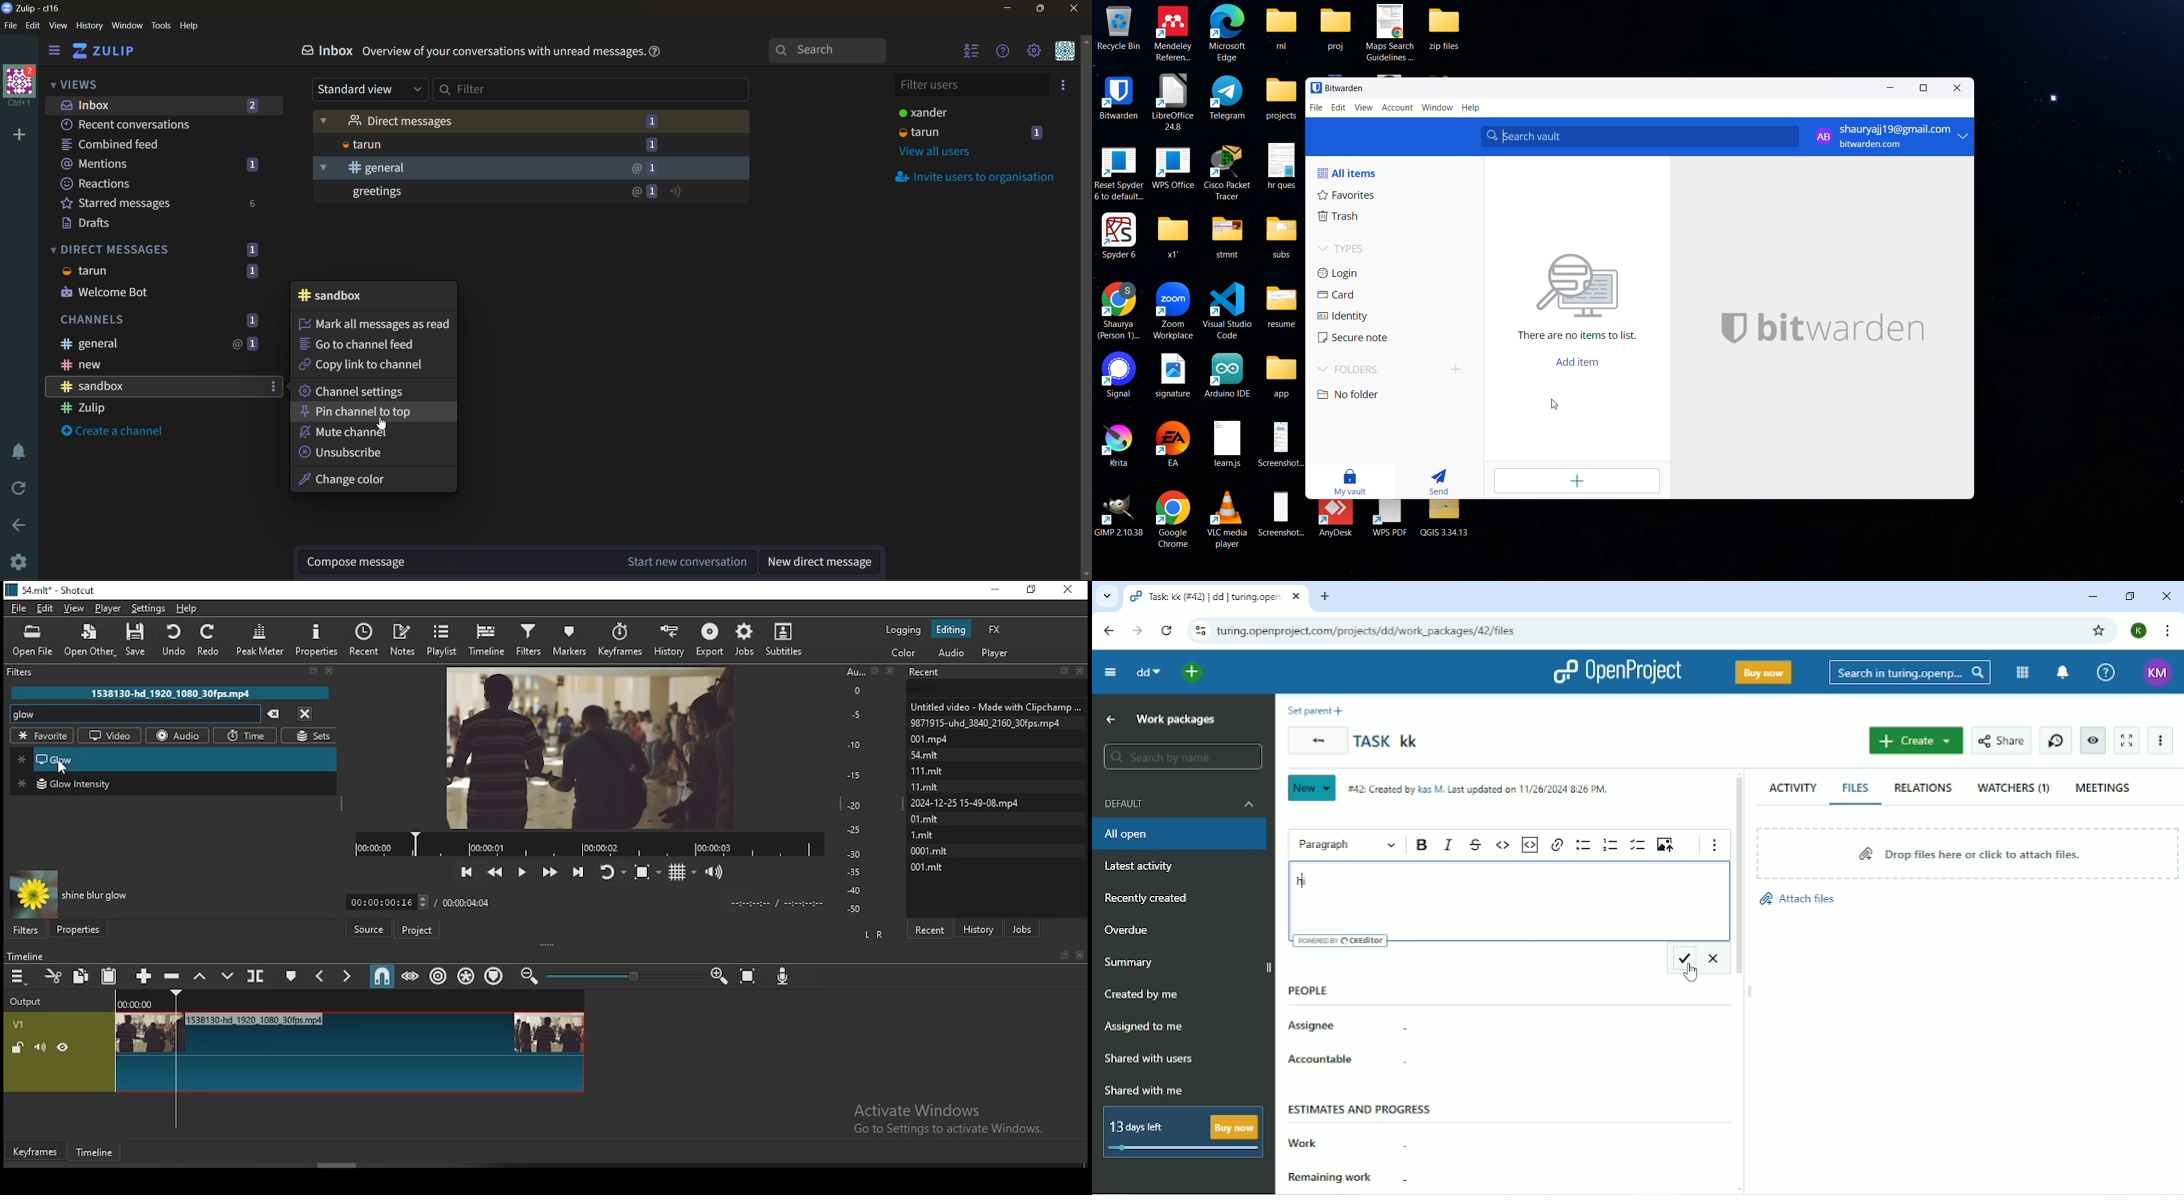 The width and height of the screenshot is (2184, 1204). Describe the element at coordinates (129, 26) in the screenshot. I see `window` at that location.